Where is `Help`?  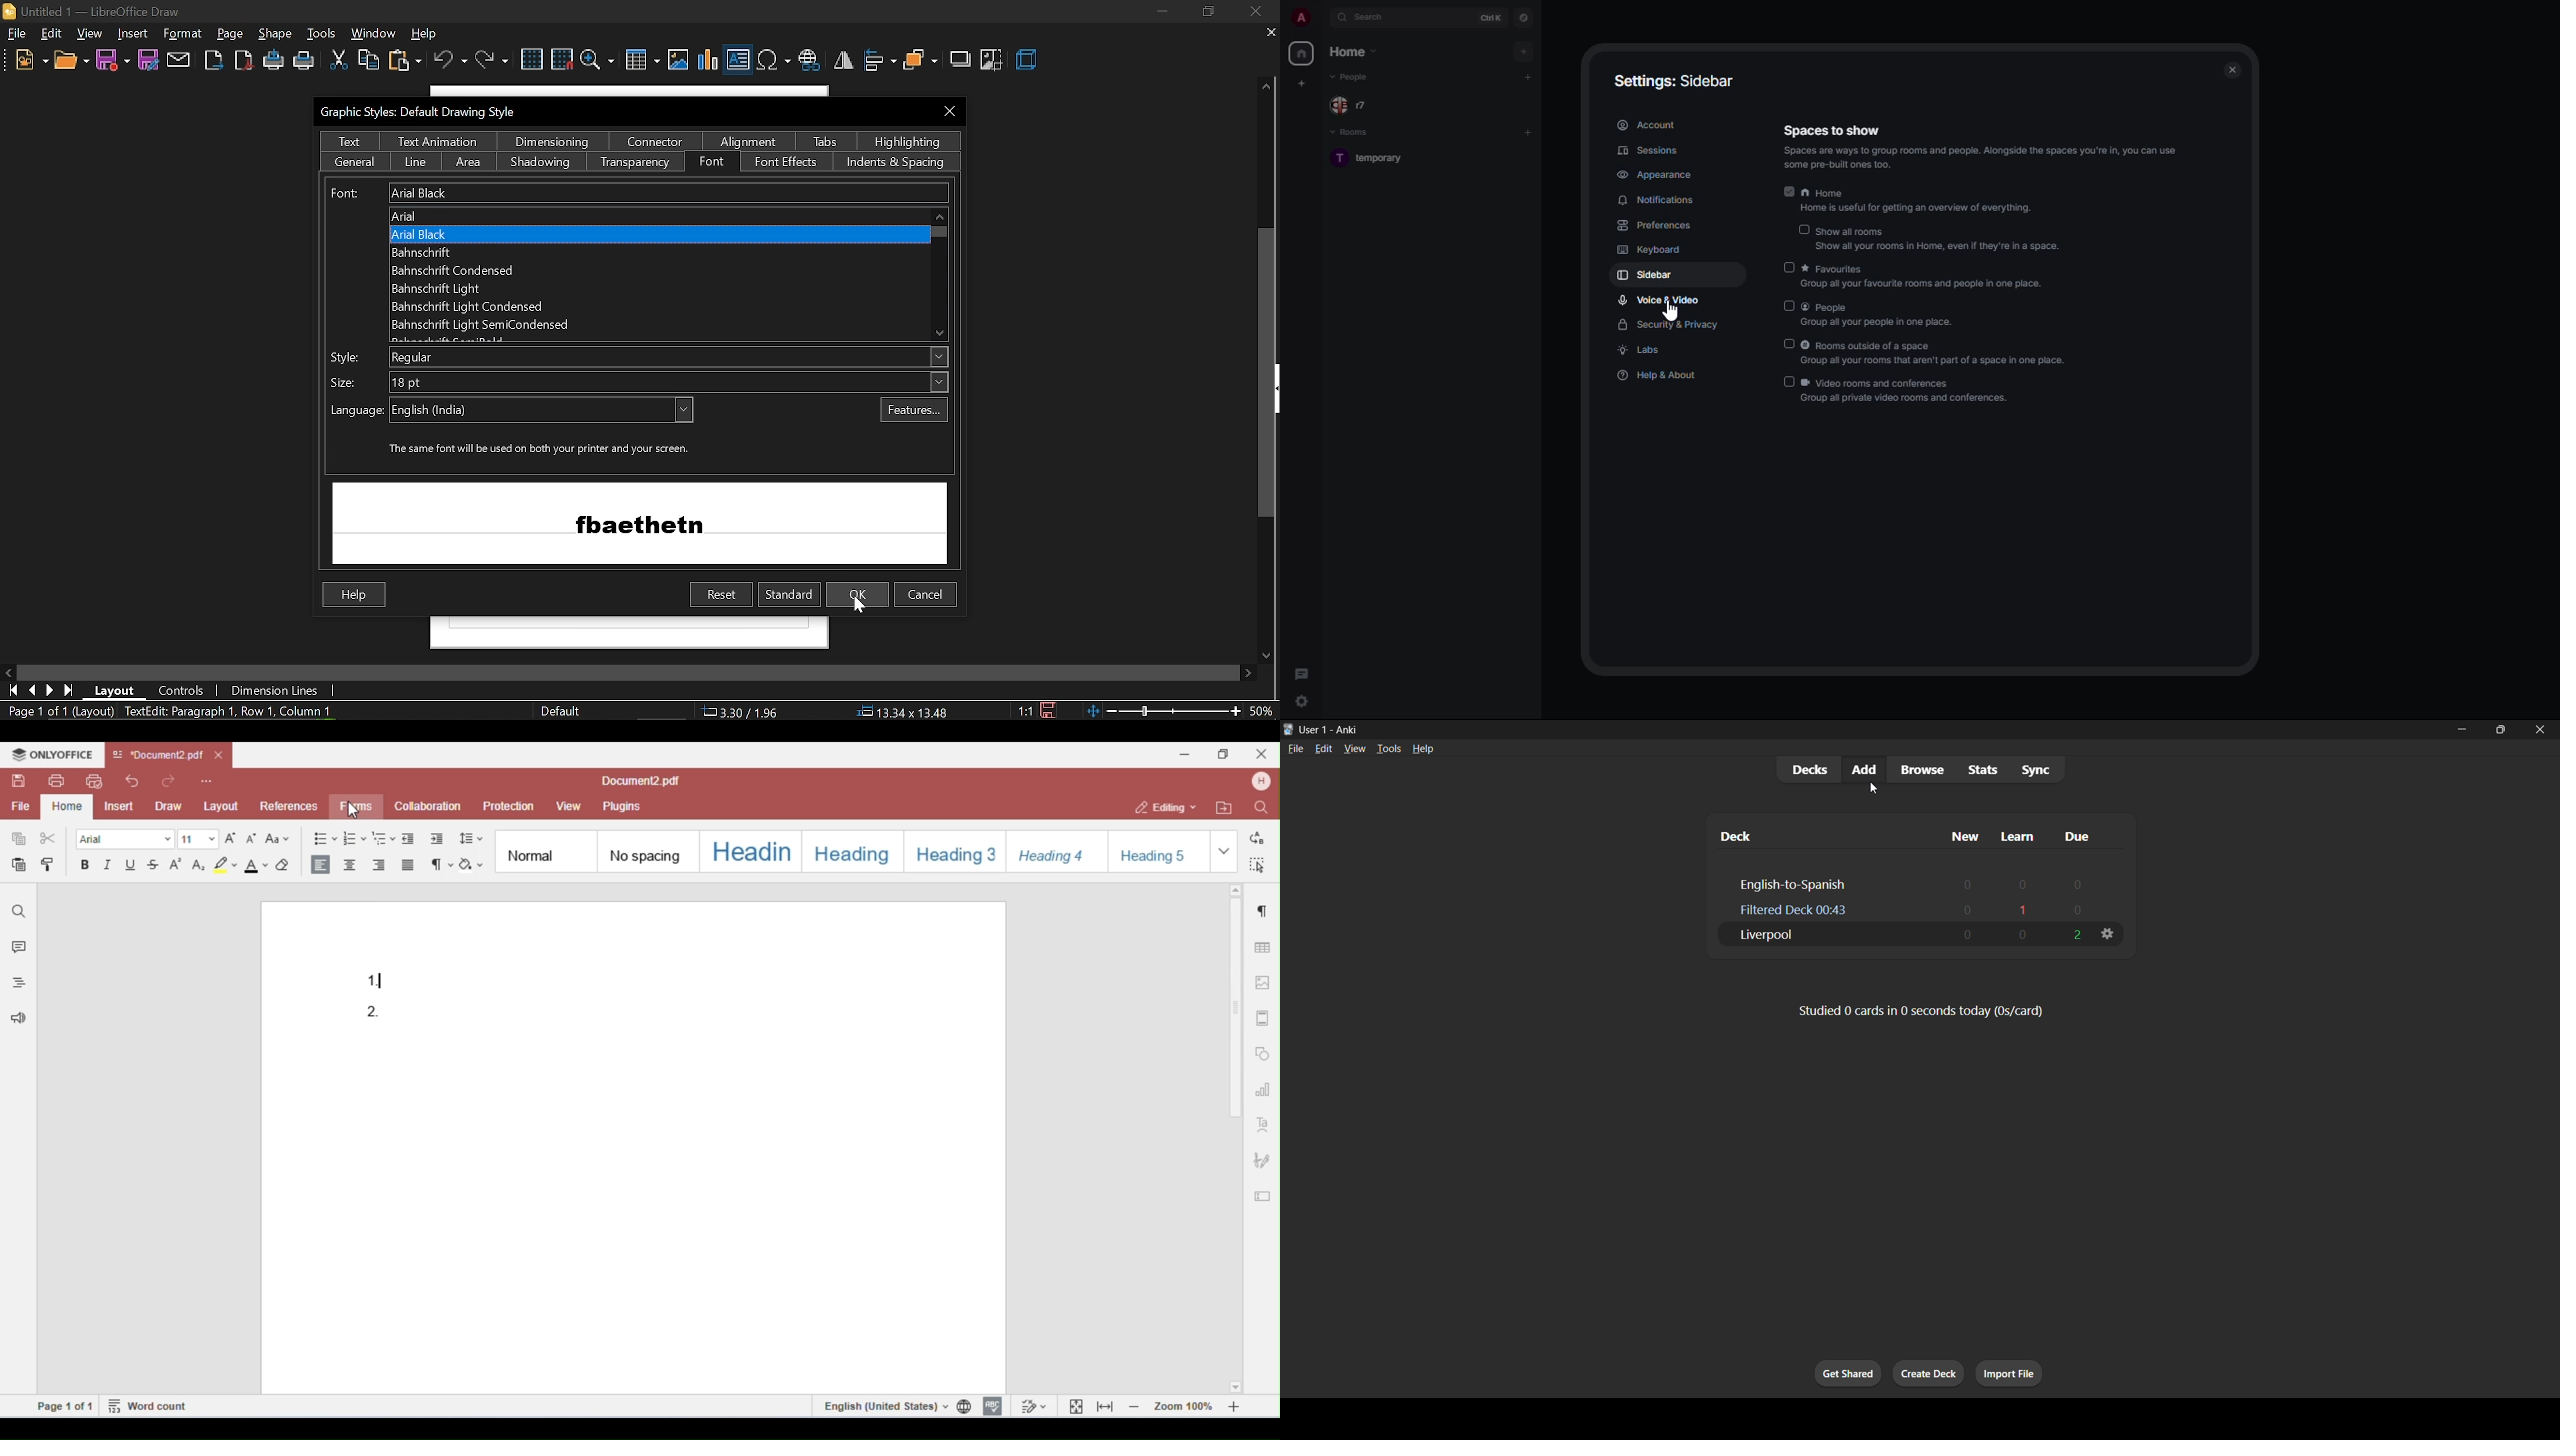
Help is located at coordinates (352, 594).